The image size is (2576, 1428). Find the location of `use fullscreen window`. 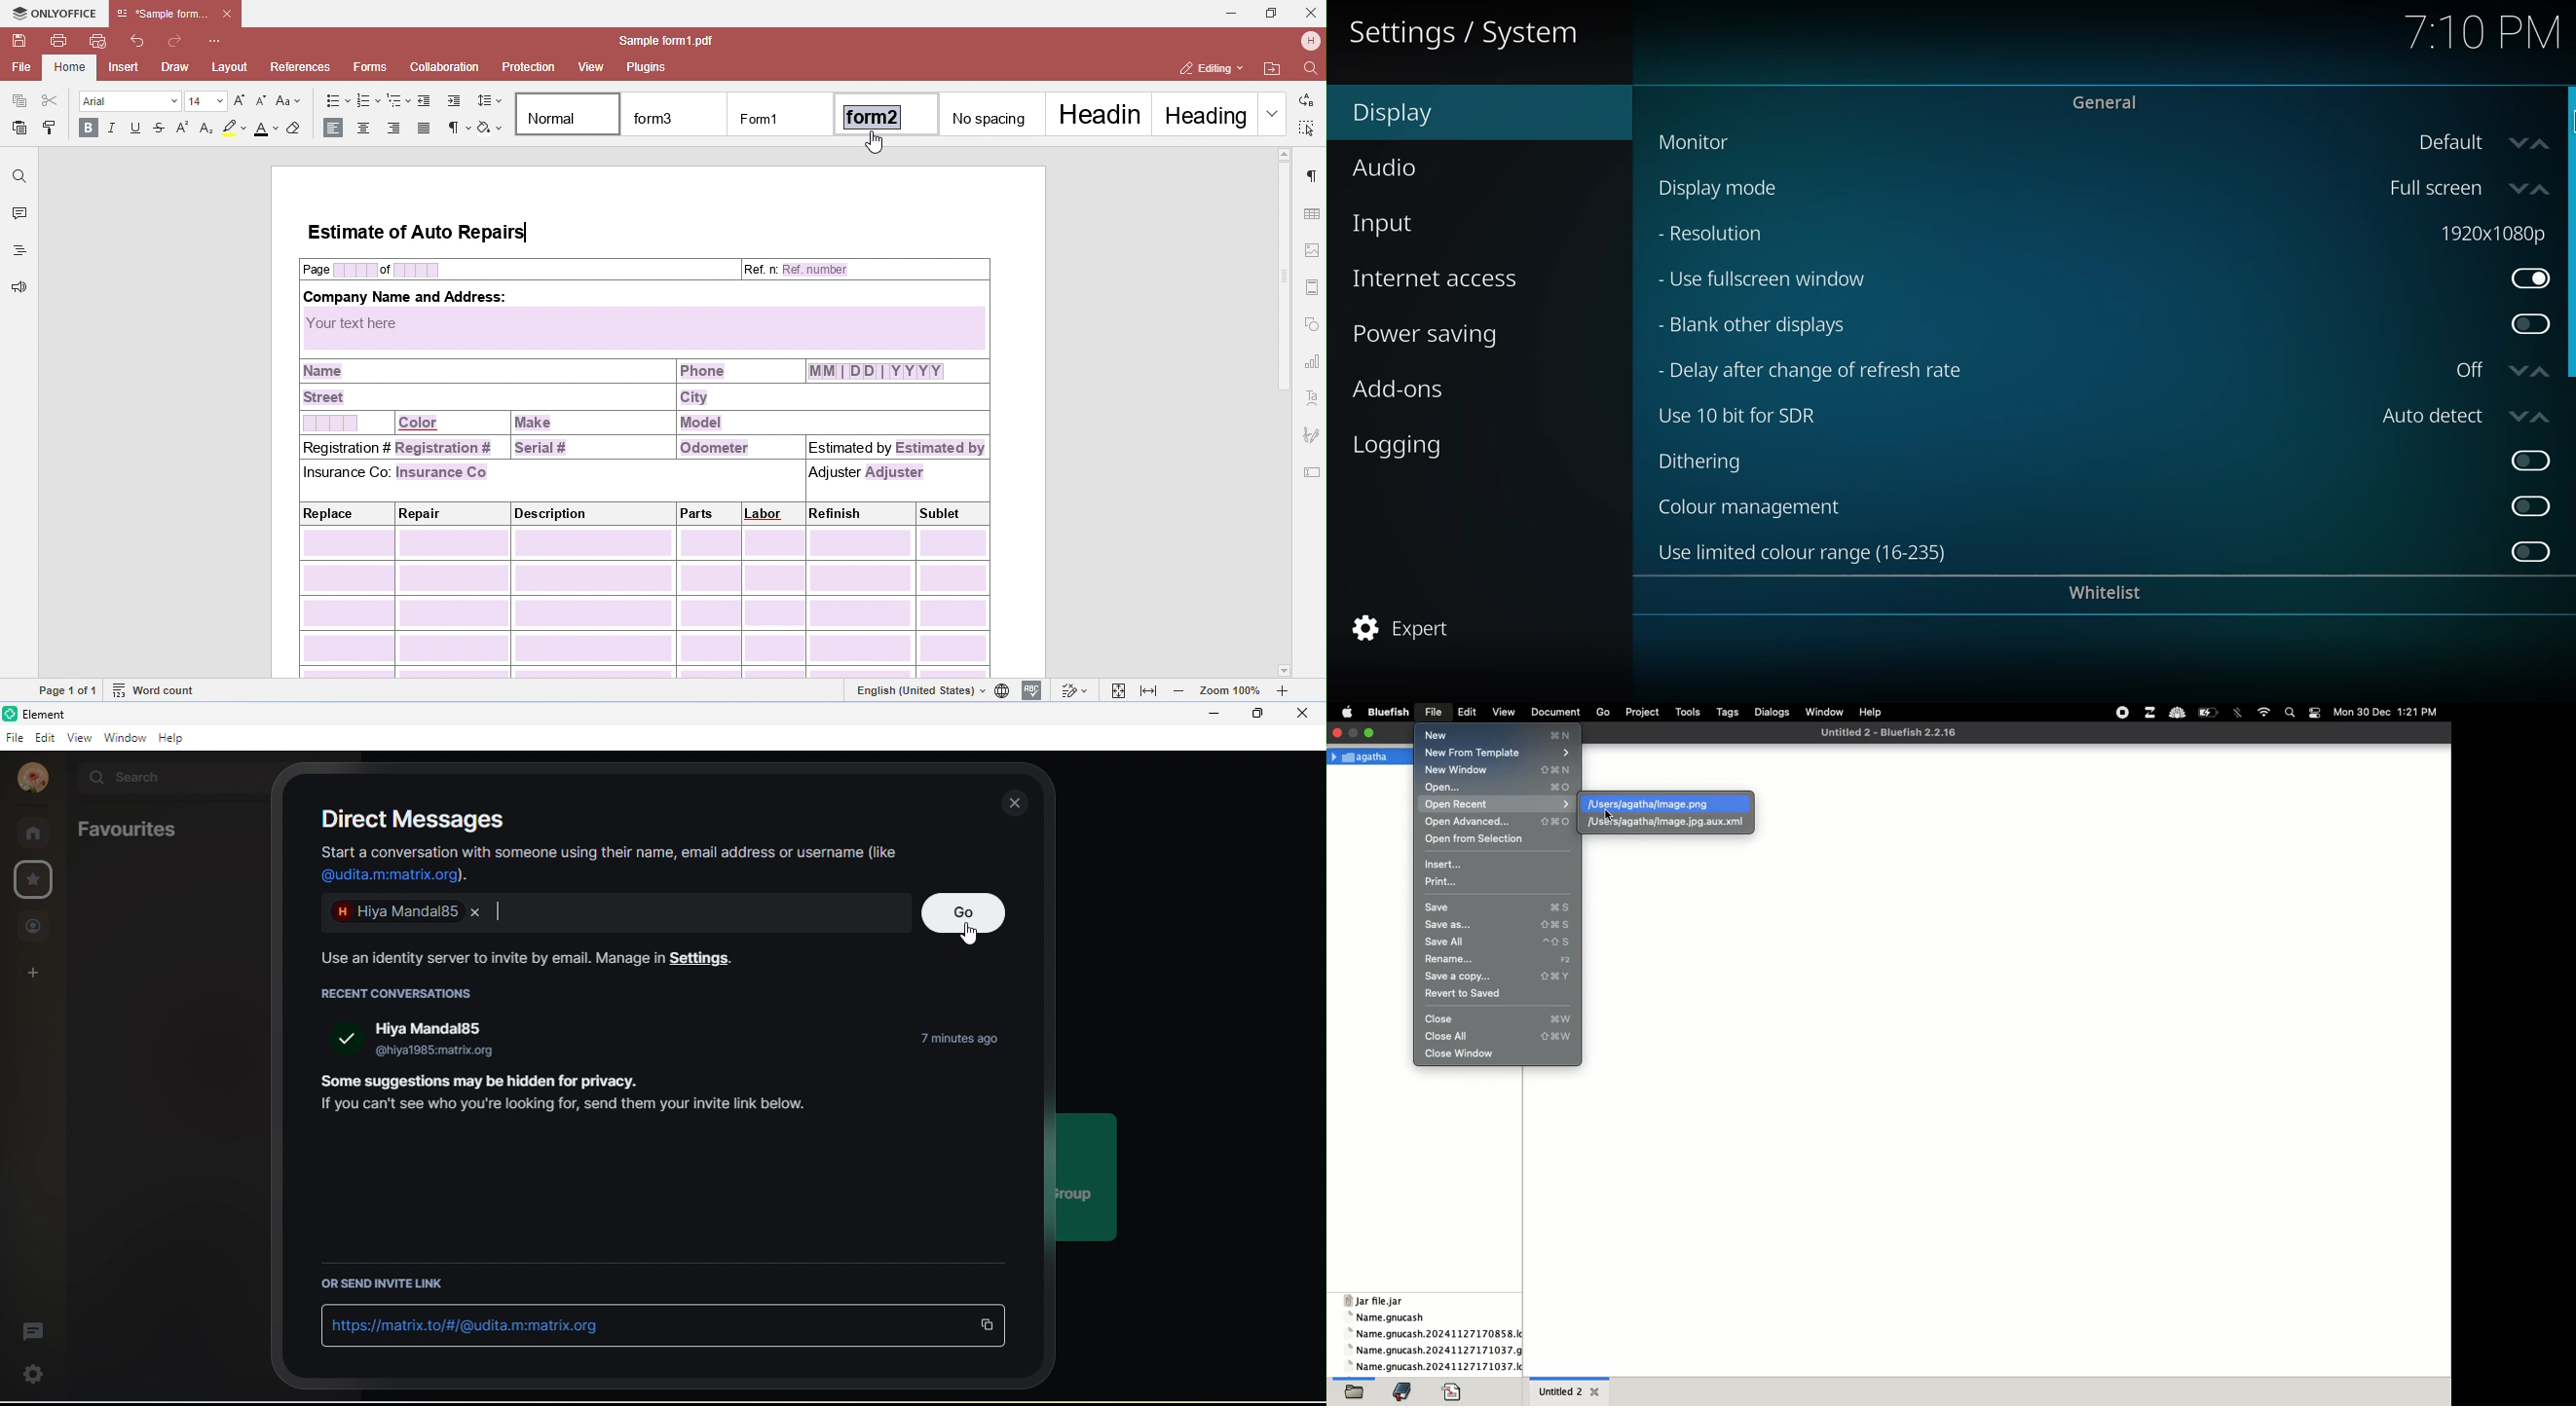

use fullscreen window is located at coordinates (1756, 278).